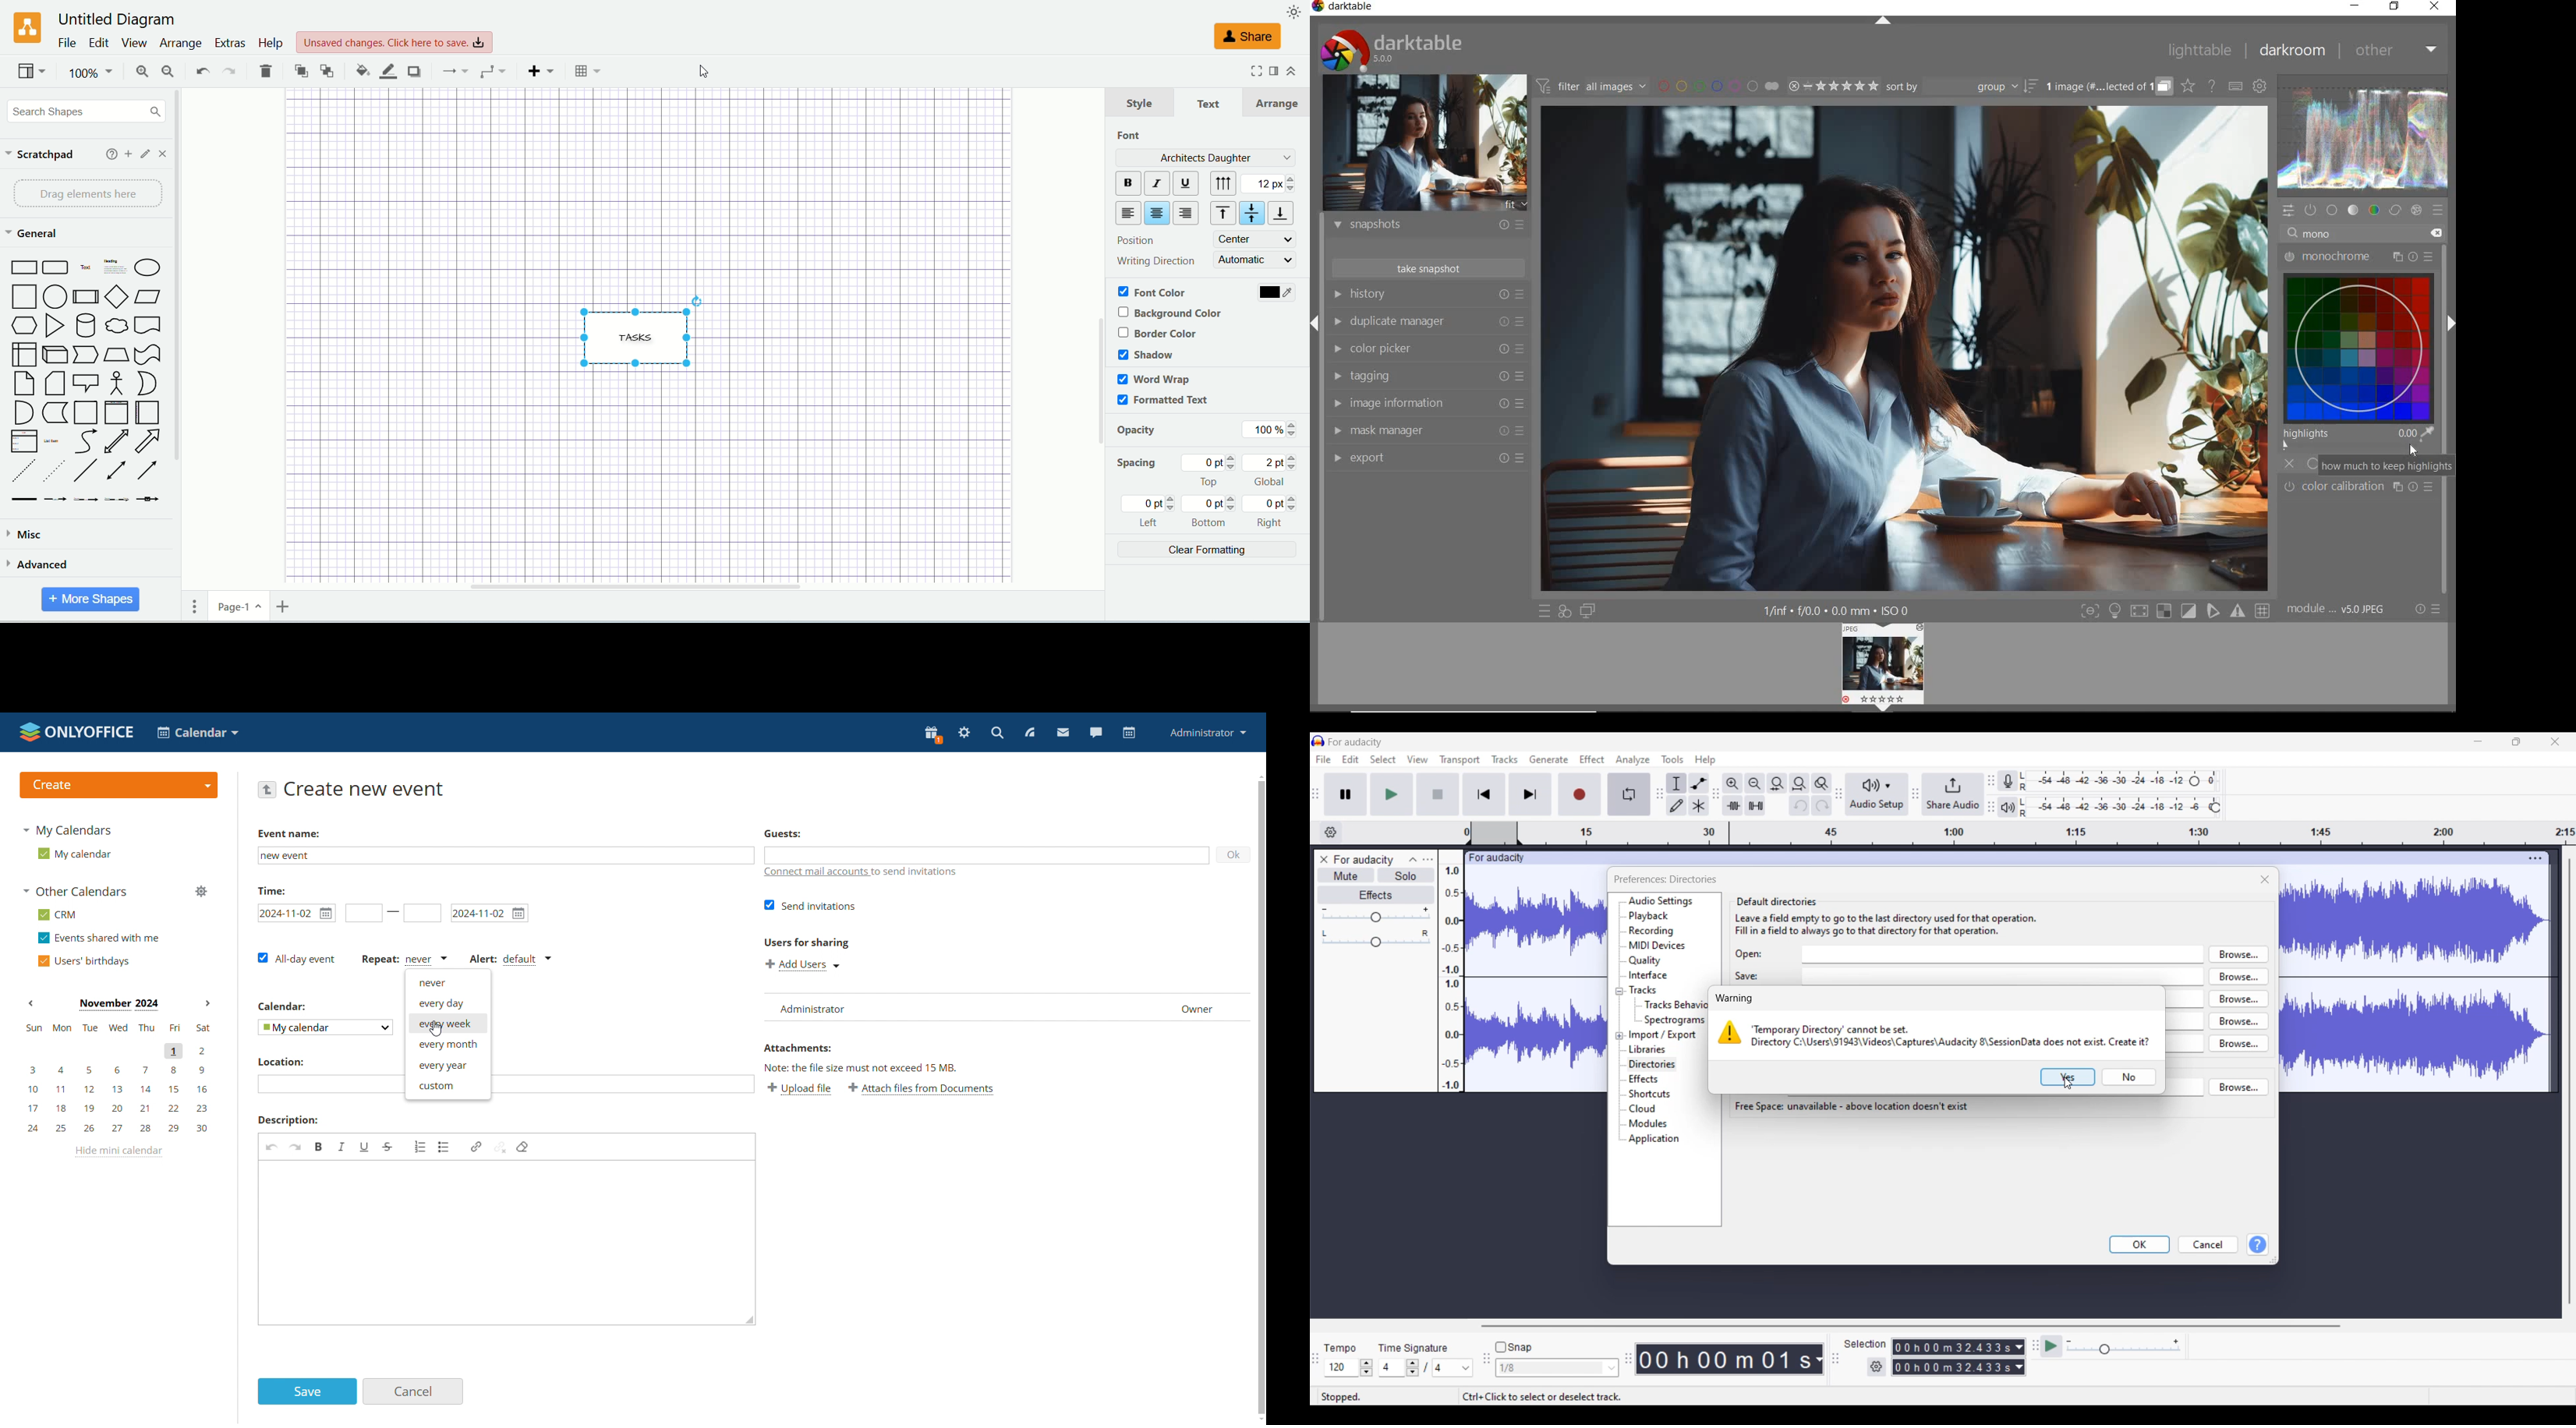  Describe the element at coordinates (1650, 1094) in the screenshot. I see `Shortcuts` at that location.